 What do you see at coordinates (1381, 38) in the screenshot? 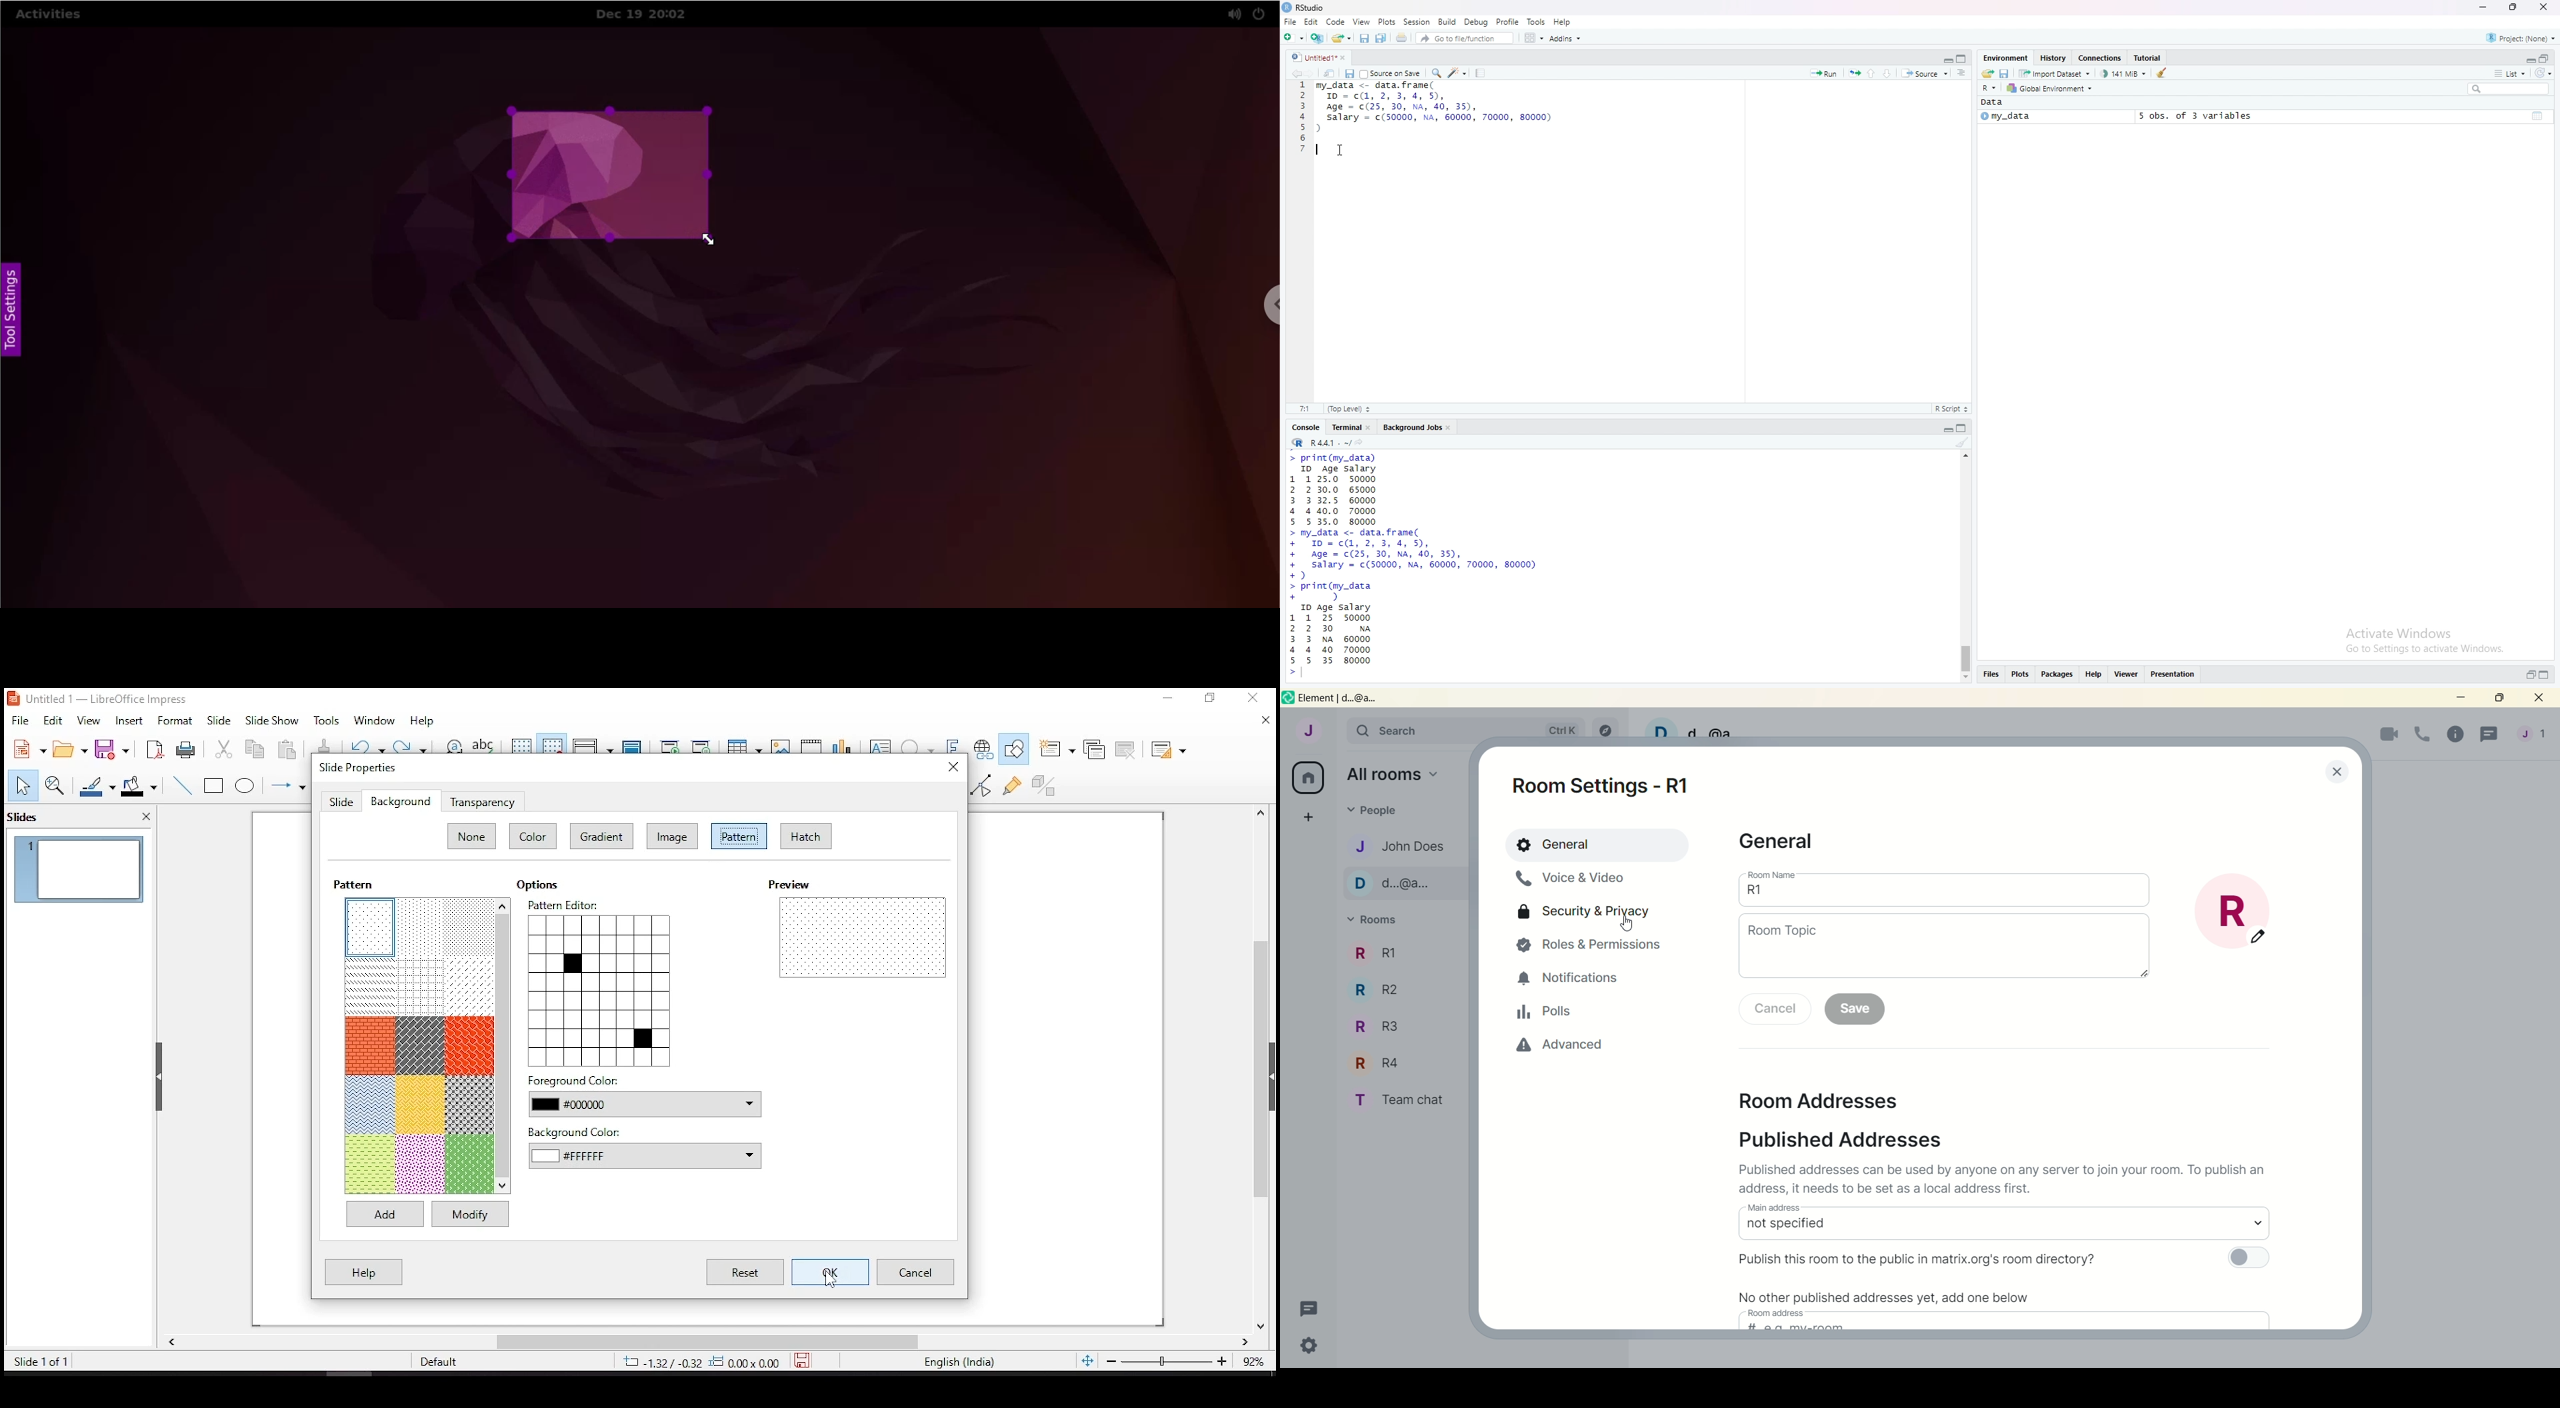
I see `save all open documents` at bounding box center [1381, 38].